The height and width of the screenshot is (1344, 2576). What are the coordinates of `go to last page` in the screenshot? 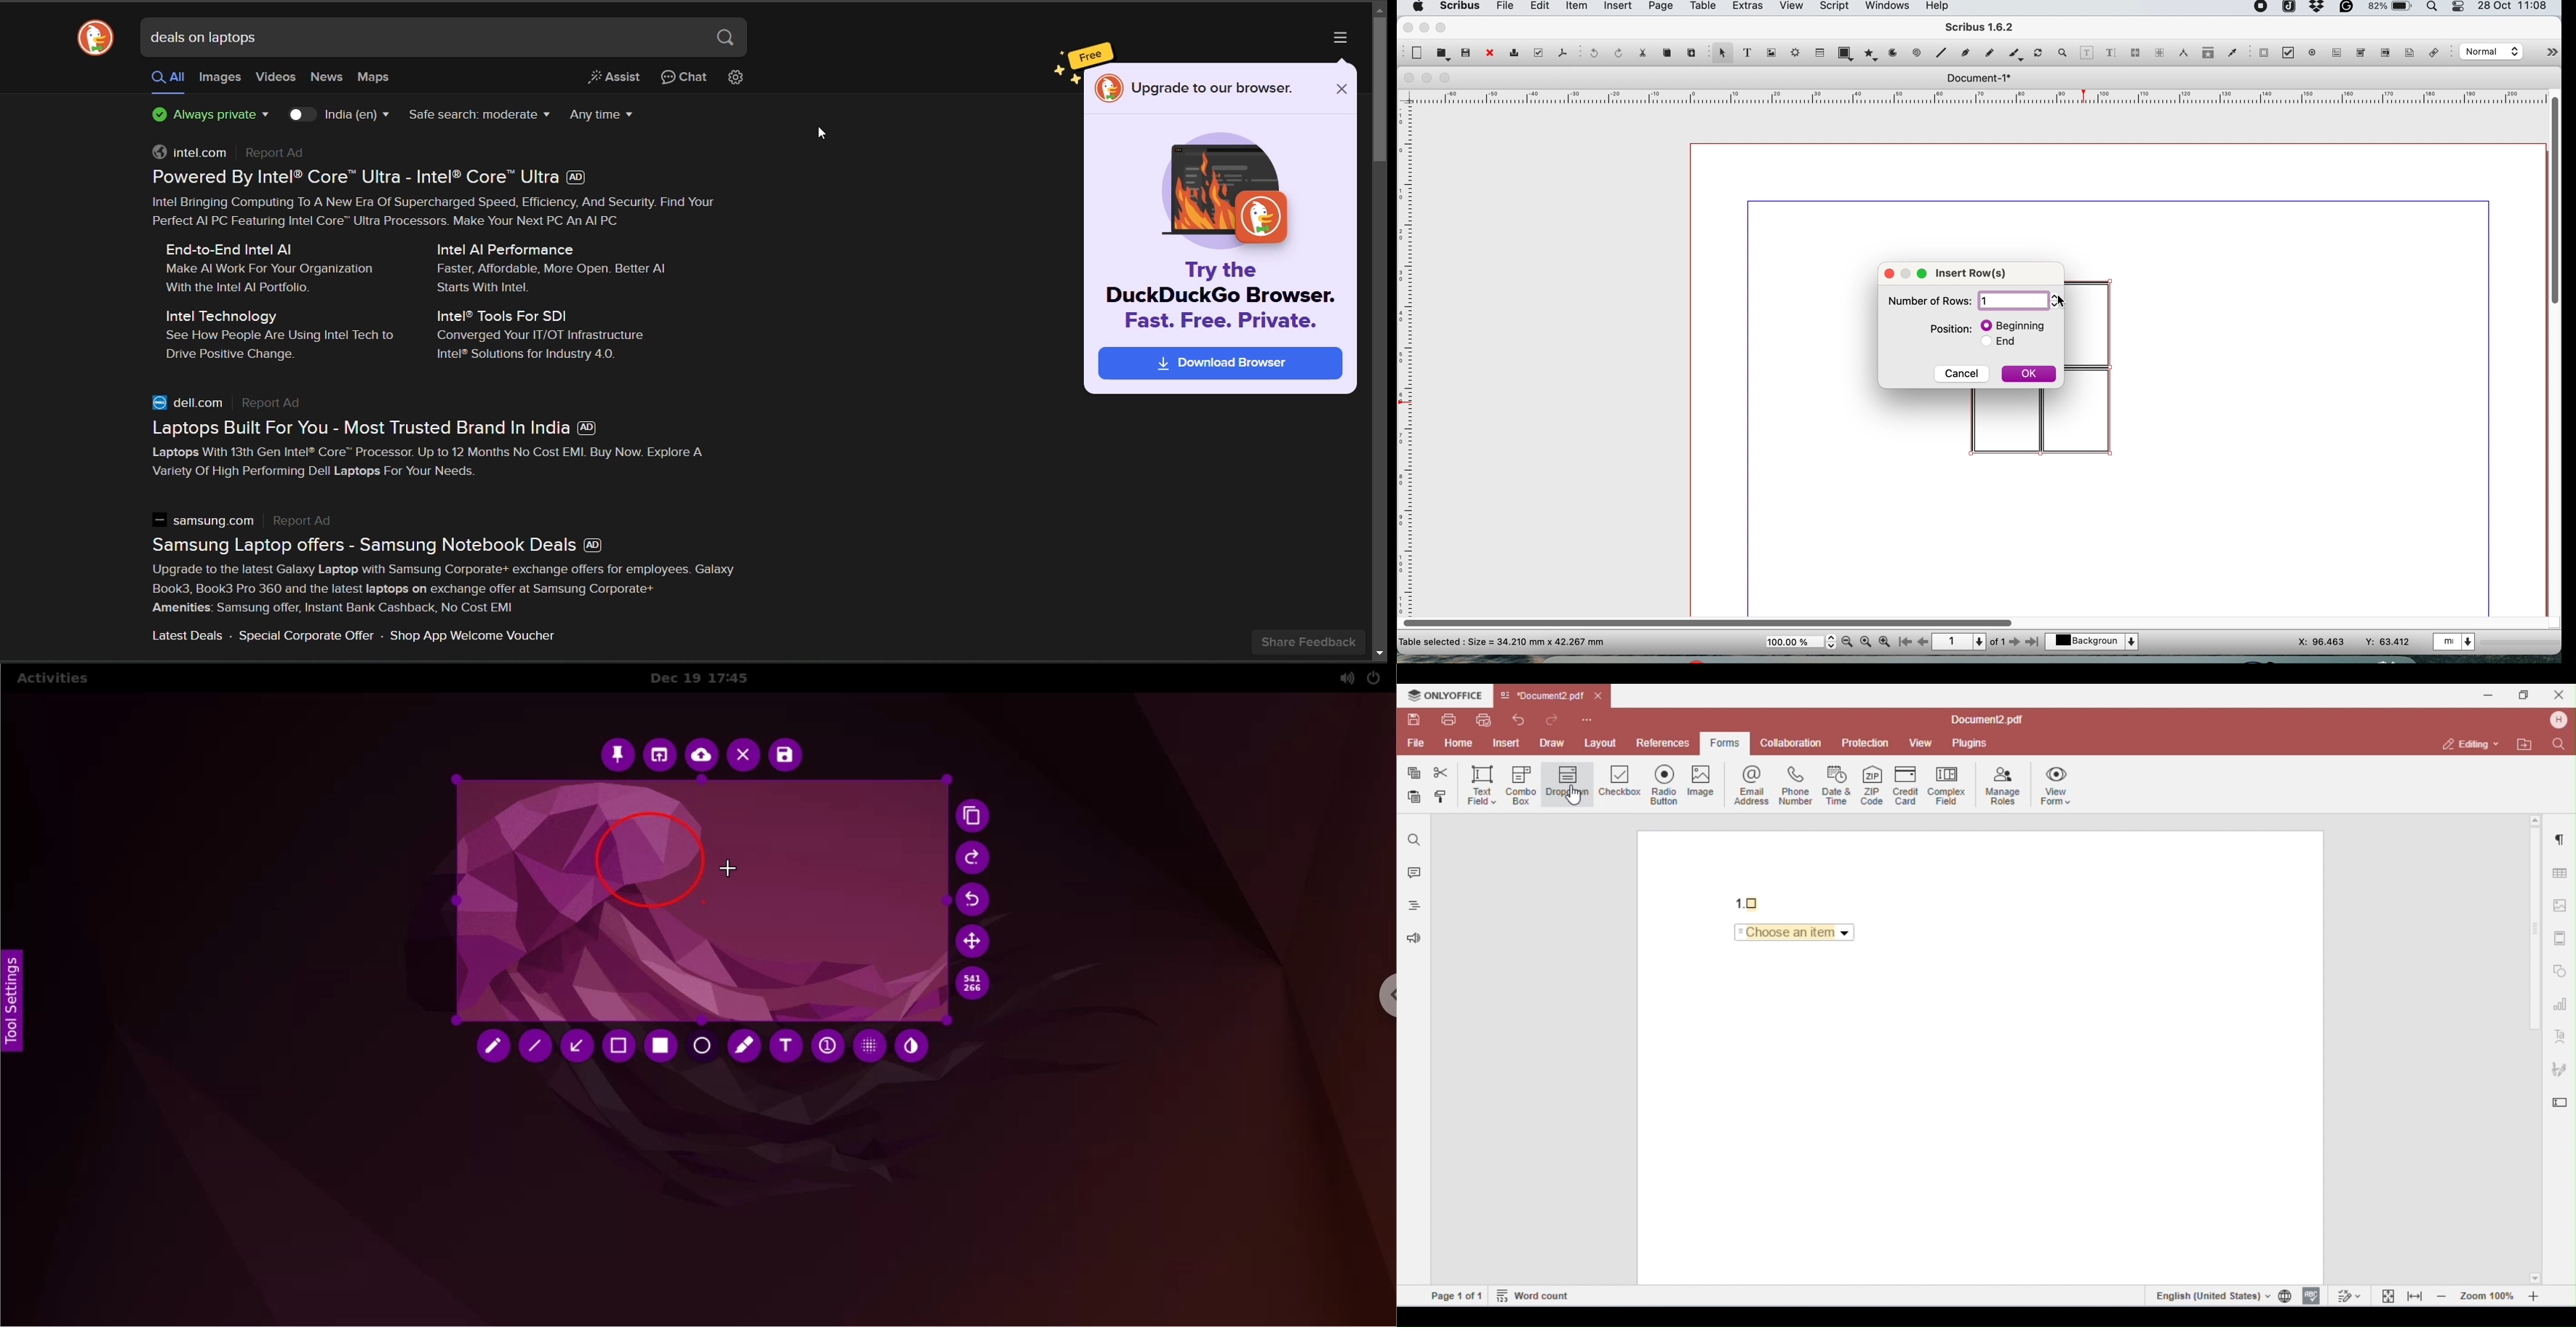 It's located at (2034, 641).